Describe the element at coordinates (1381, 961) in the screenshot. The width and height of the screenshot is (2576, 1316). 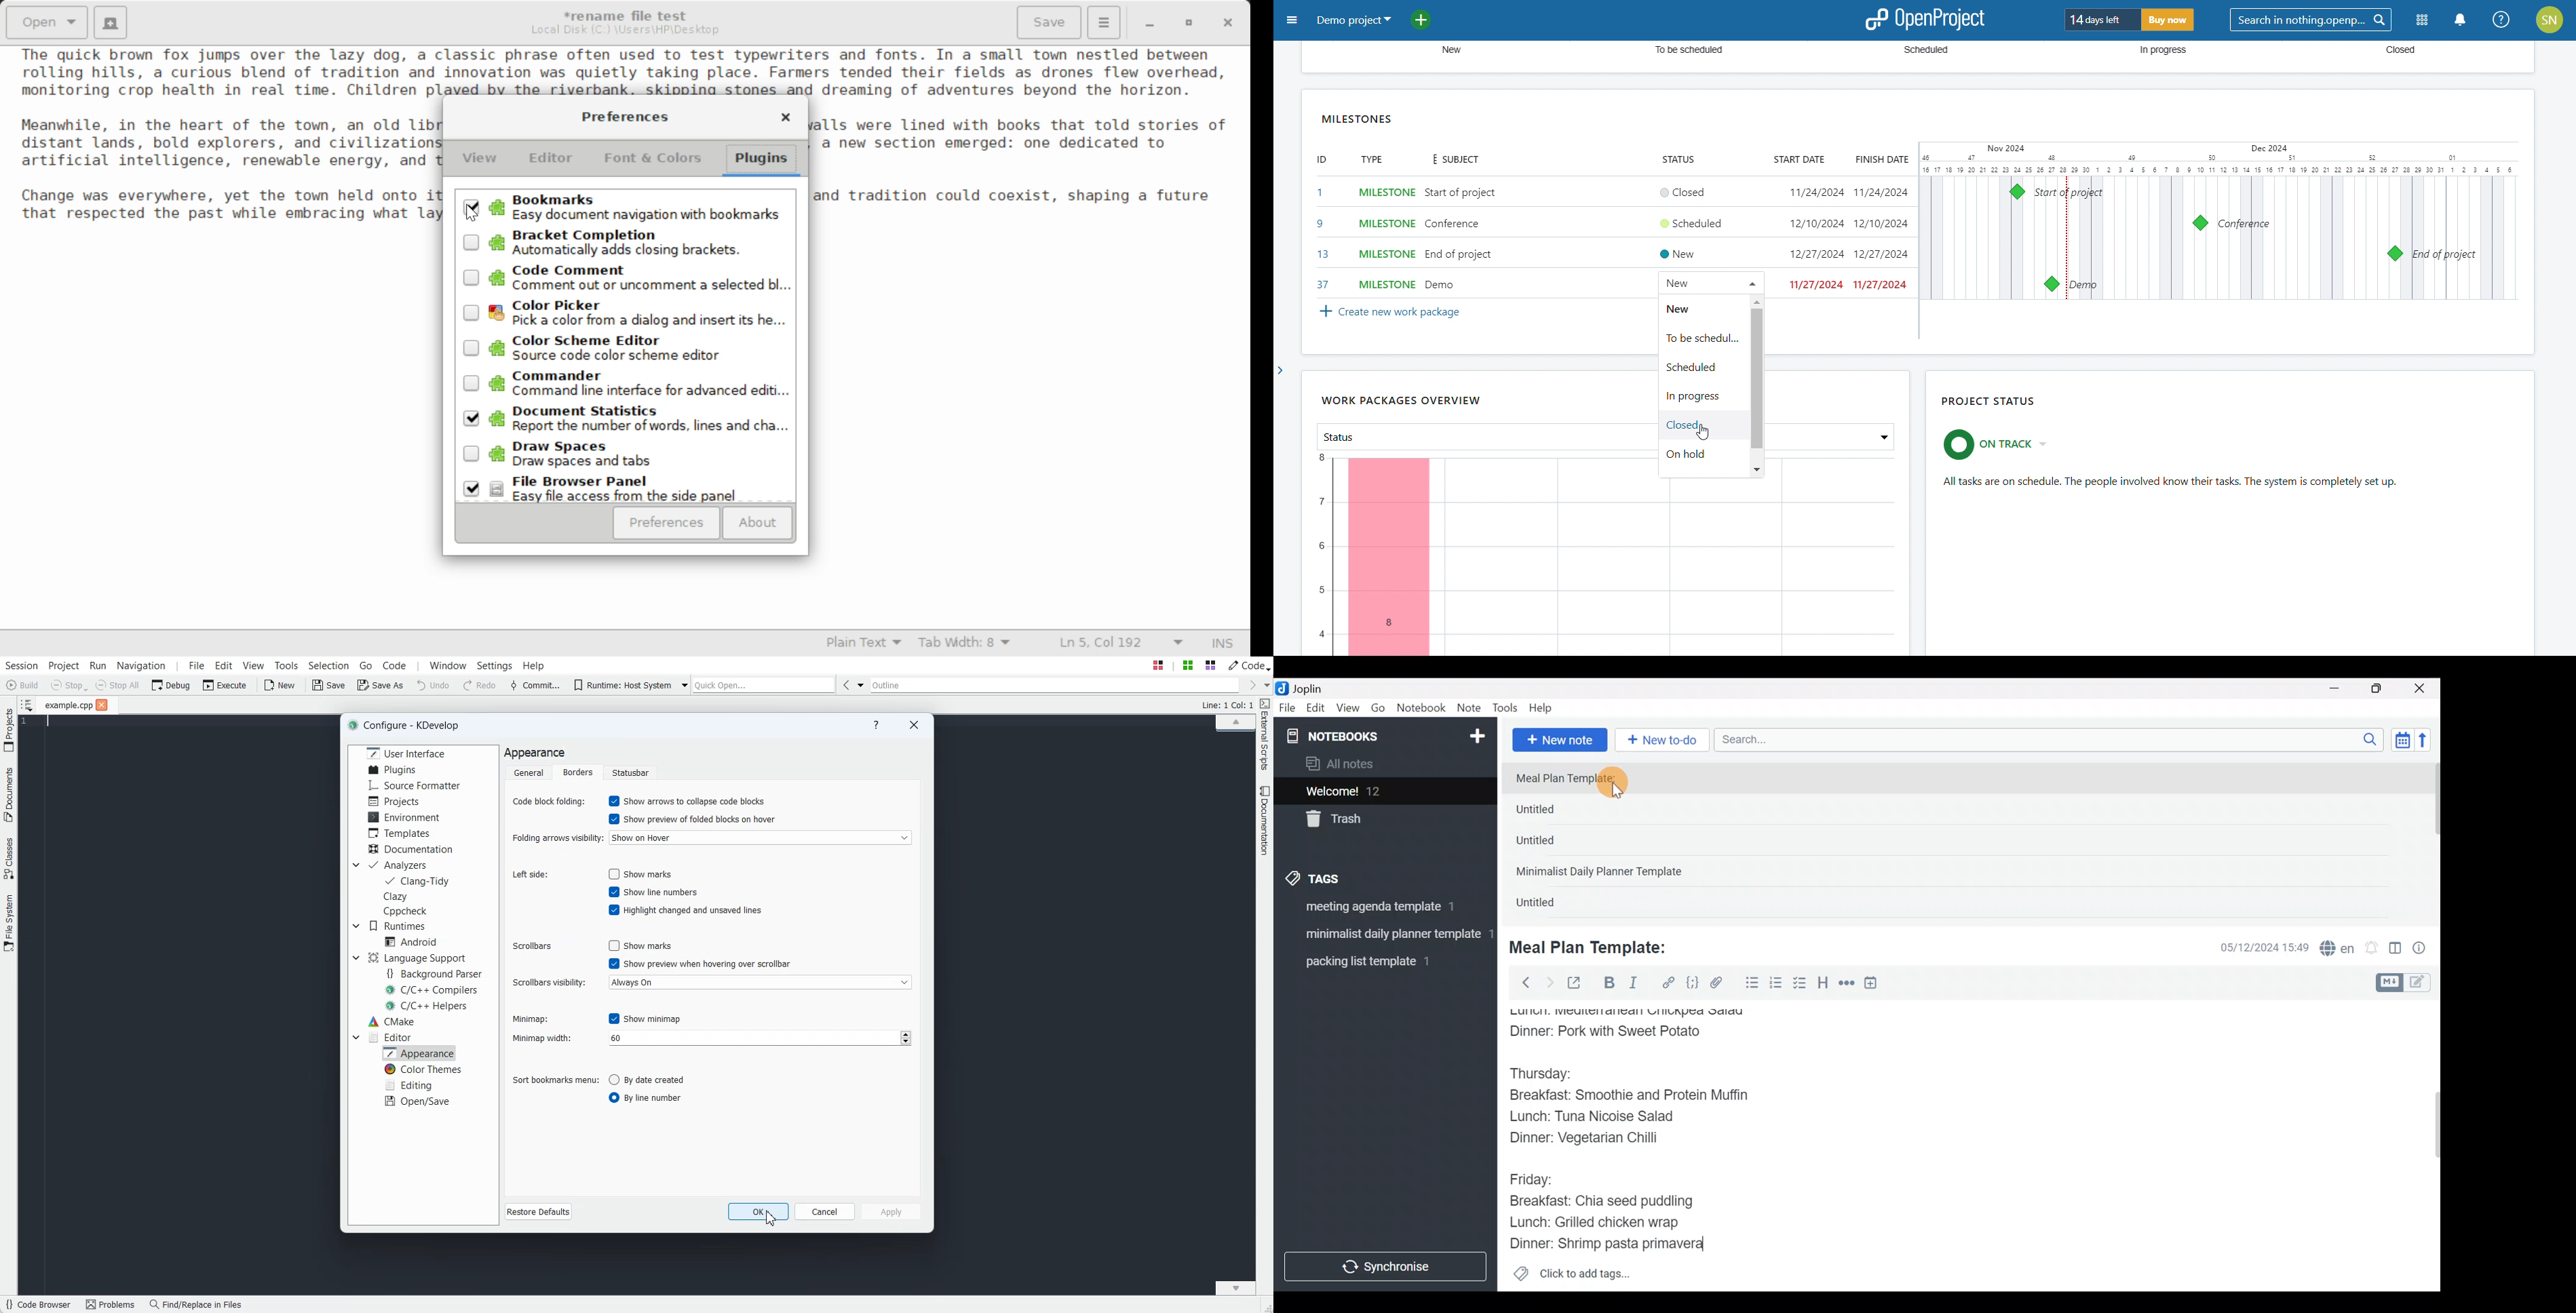
I see `Tag 3` at that location.